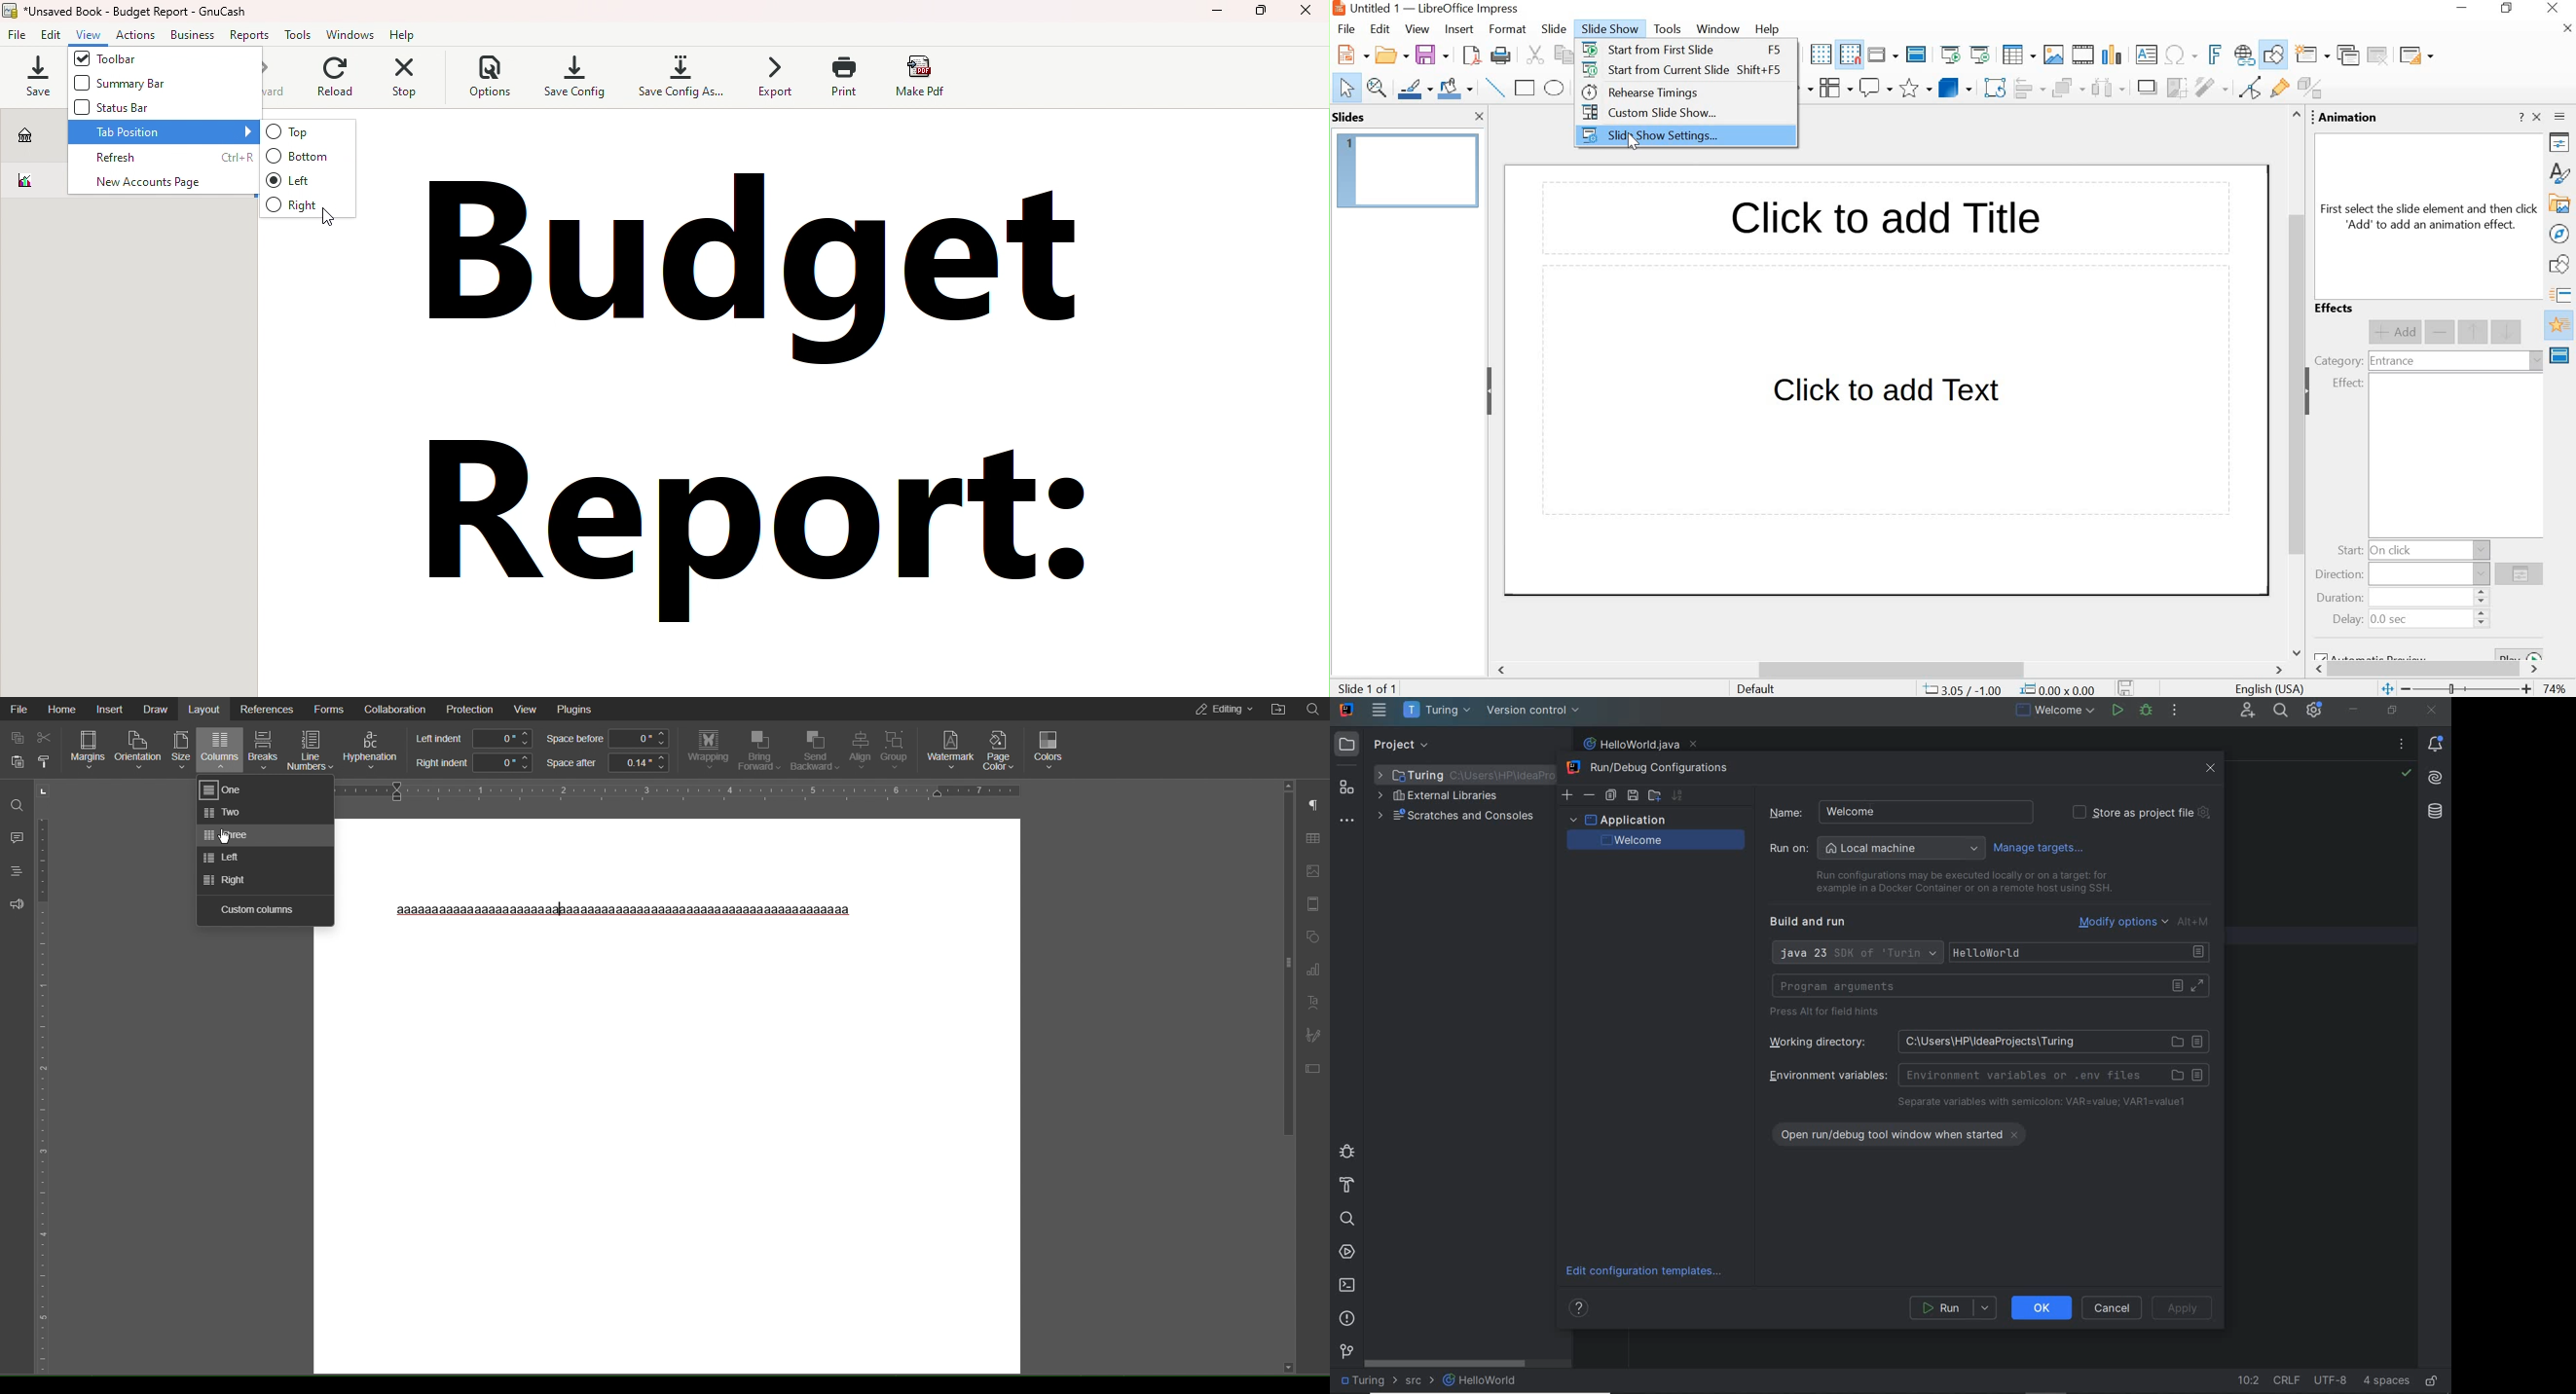 This screenshot has width=2576, height=1400. What do you see at coordinates (1716, 29) in the screenshot?
I see `window menu` at bounding box center [1716, 29].